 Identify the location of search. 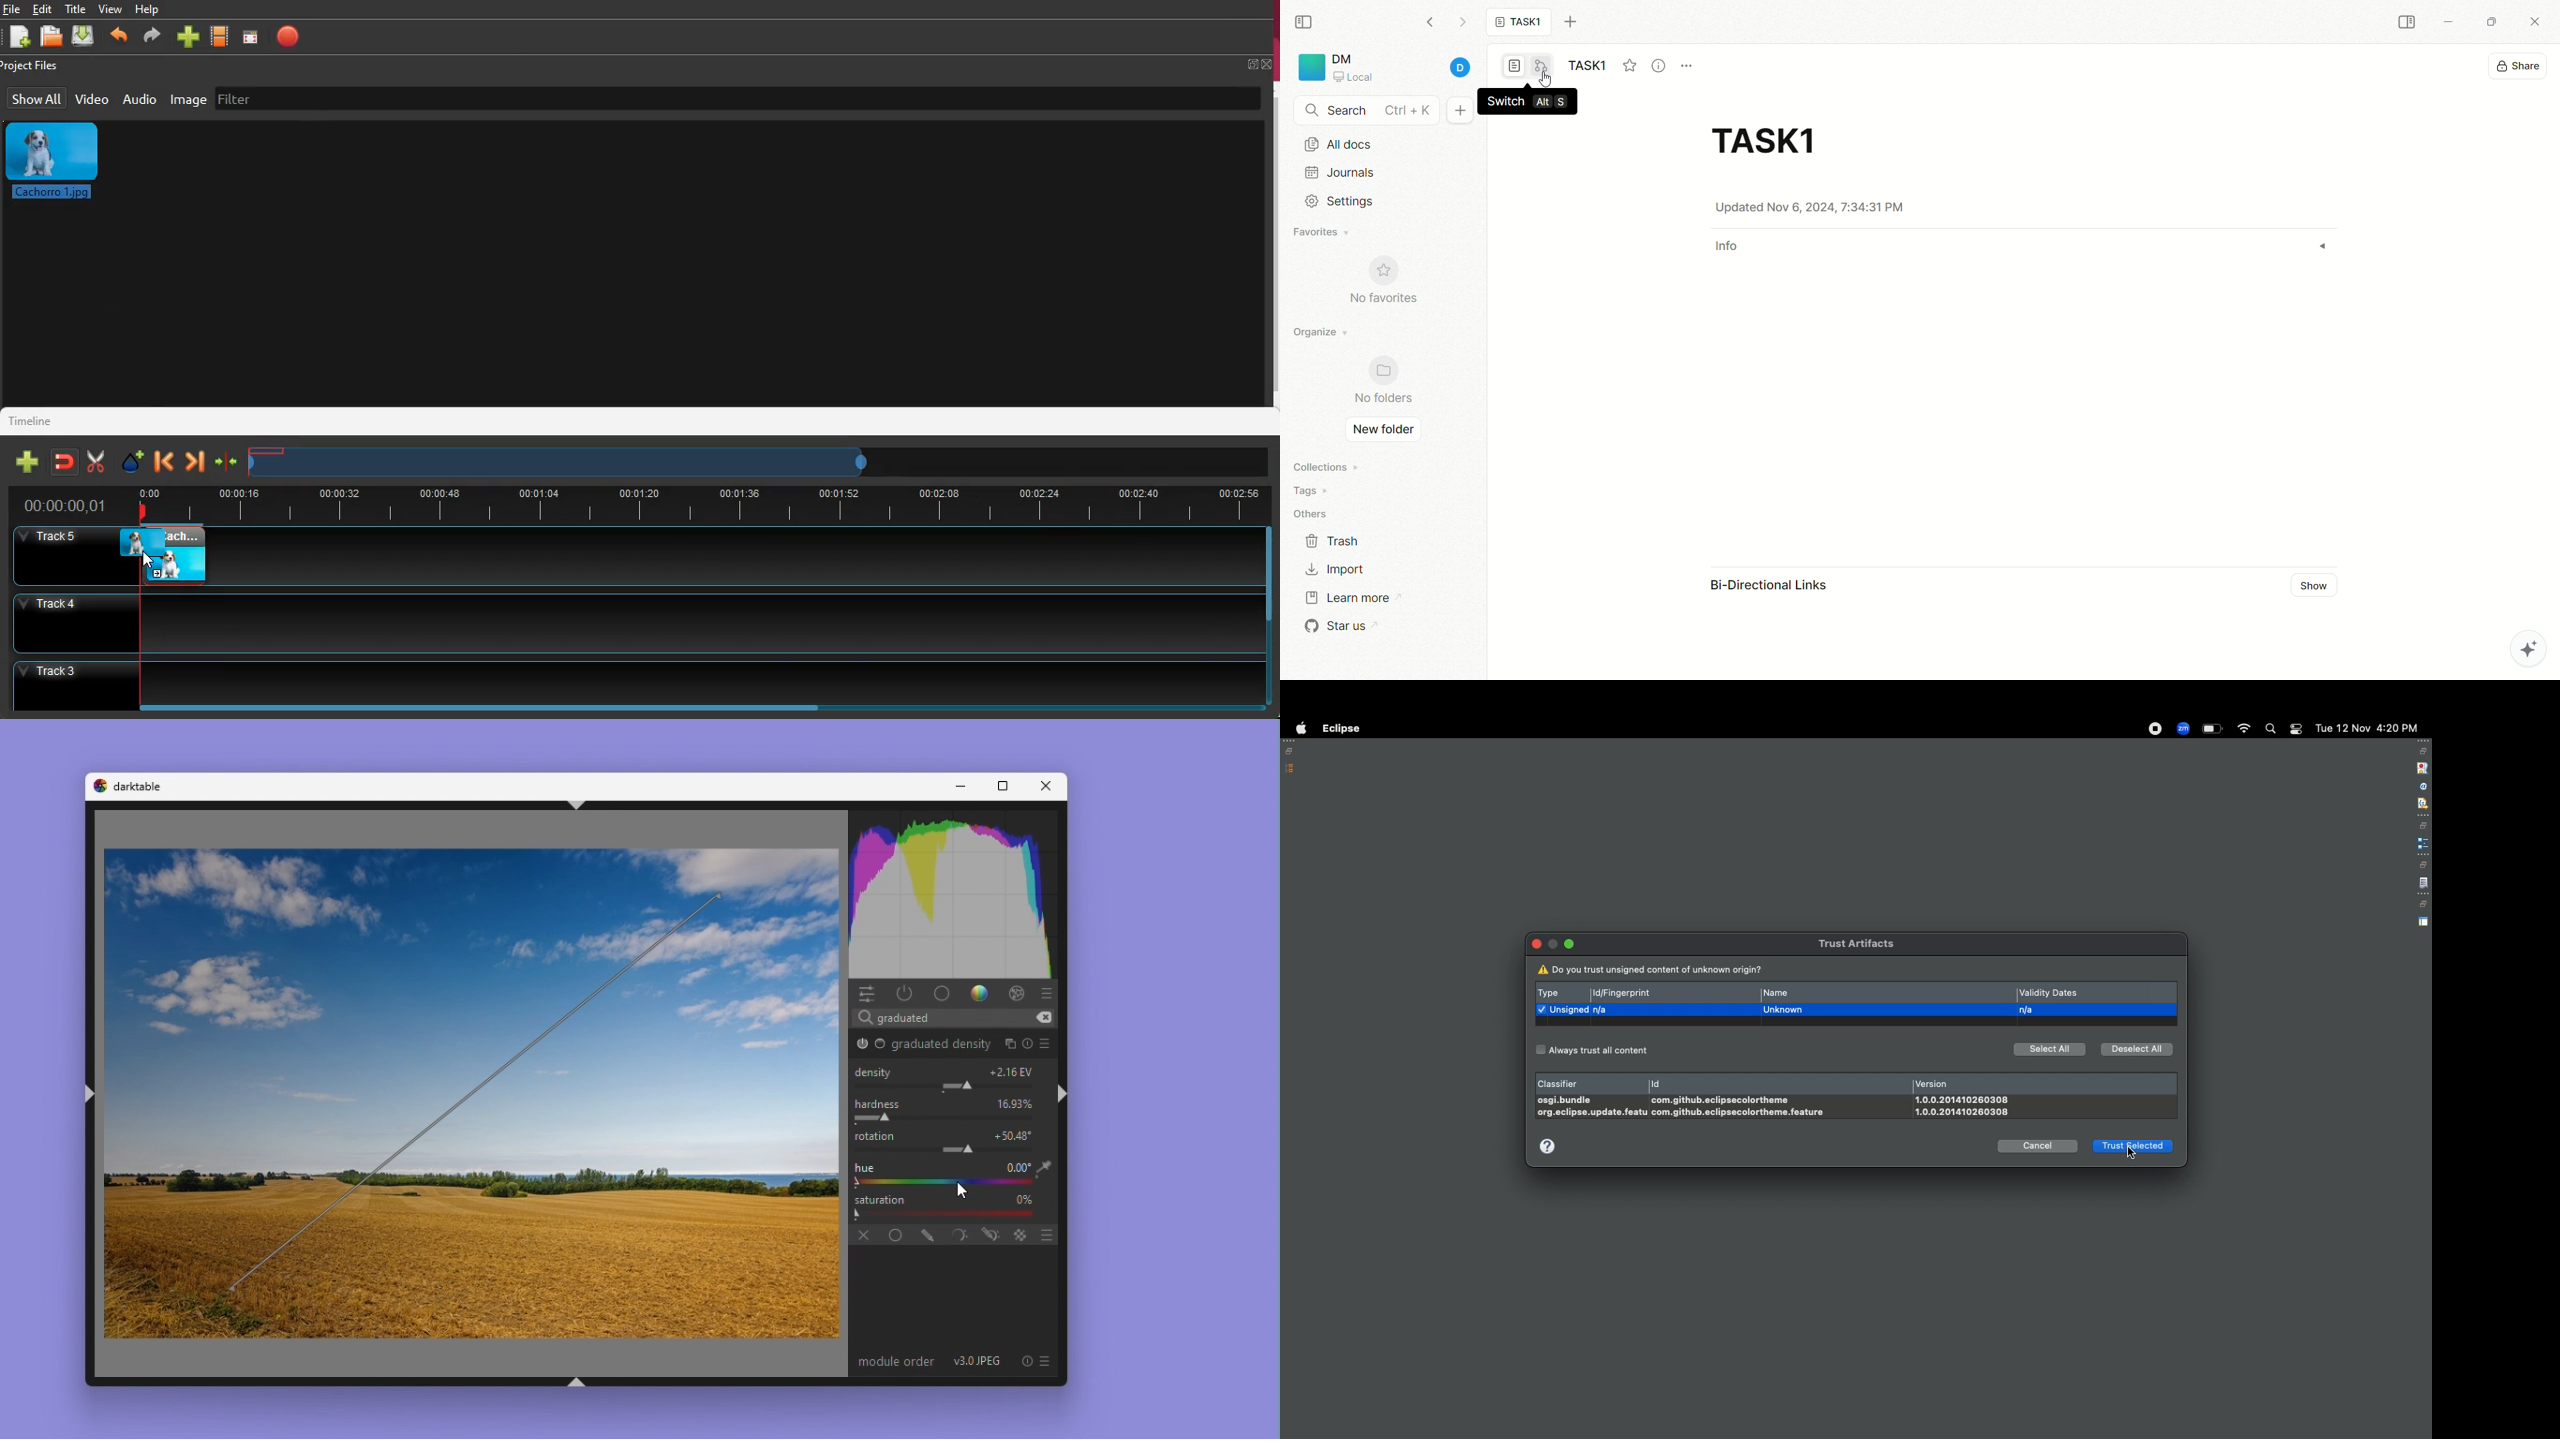
(1367, 111).